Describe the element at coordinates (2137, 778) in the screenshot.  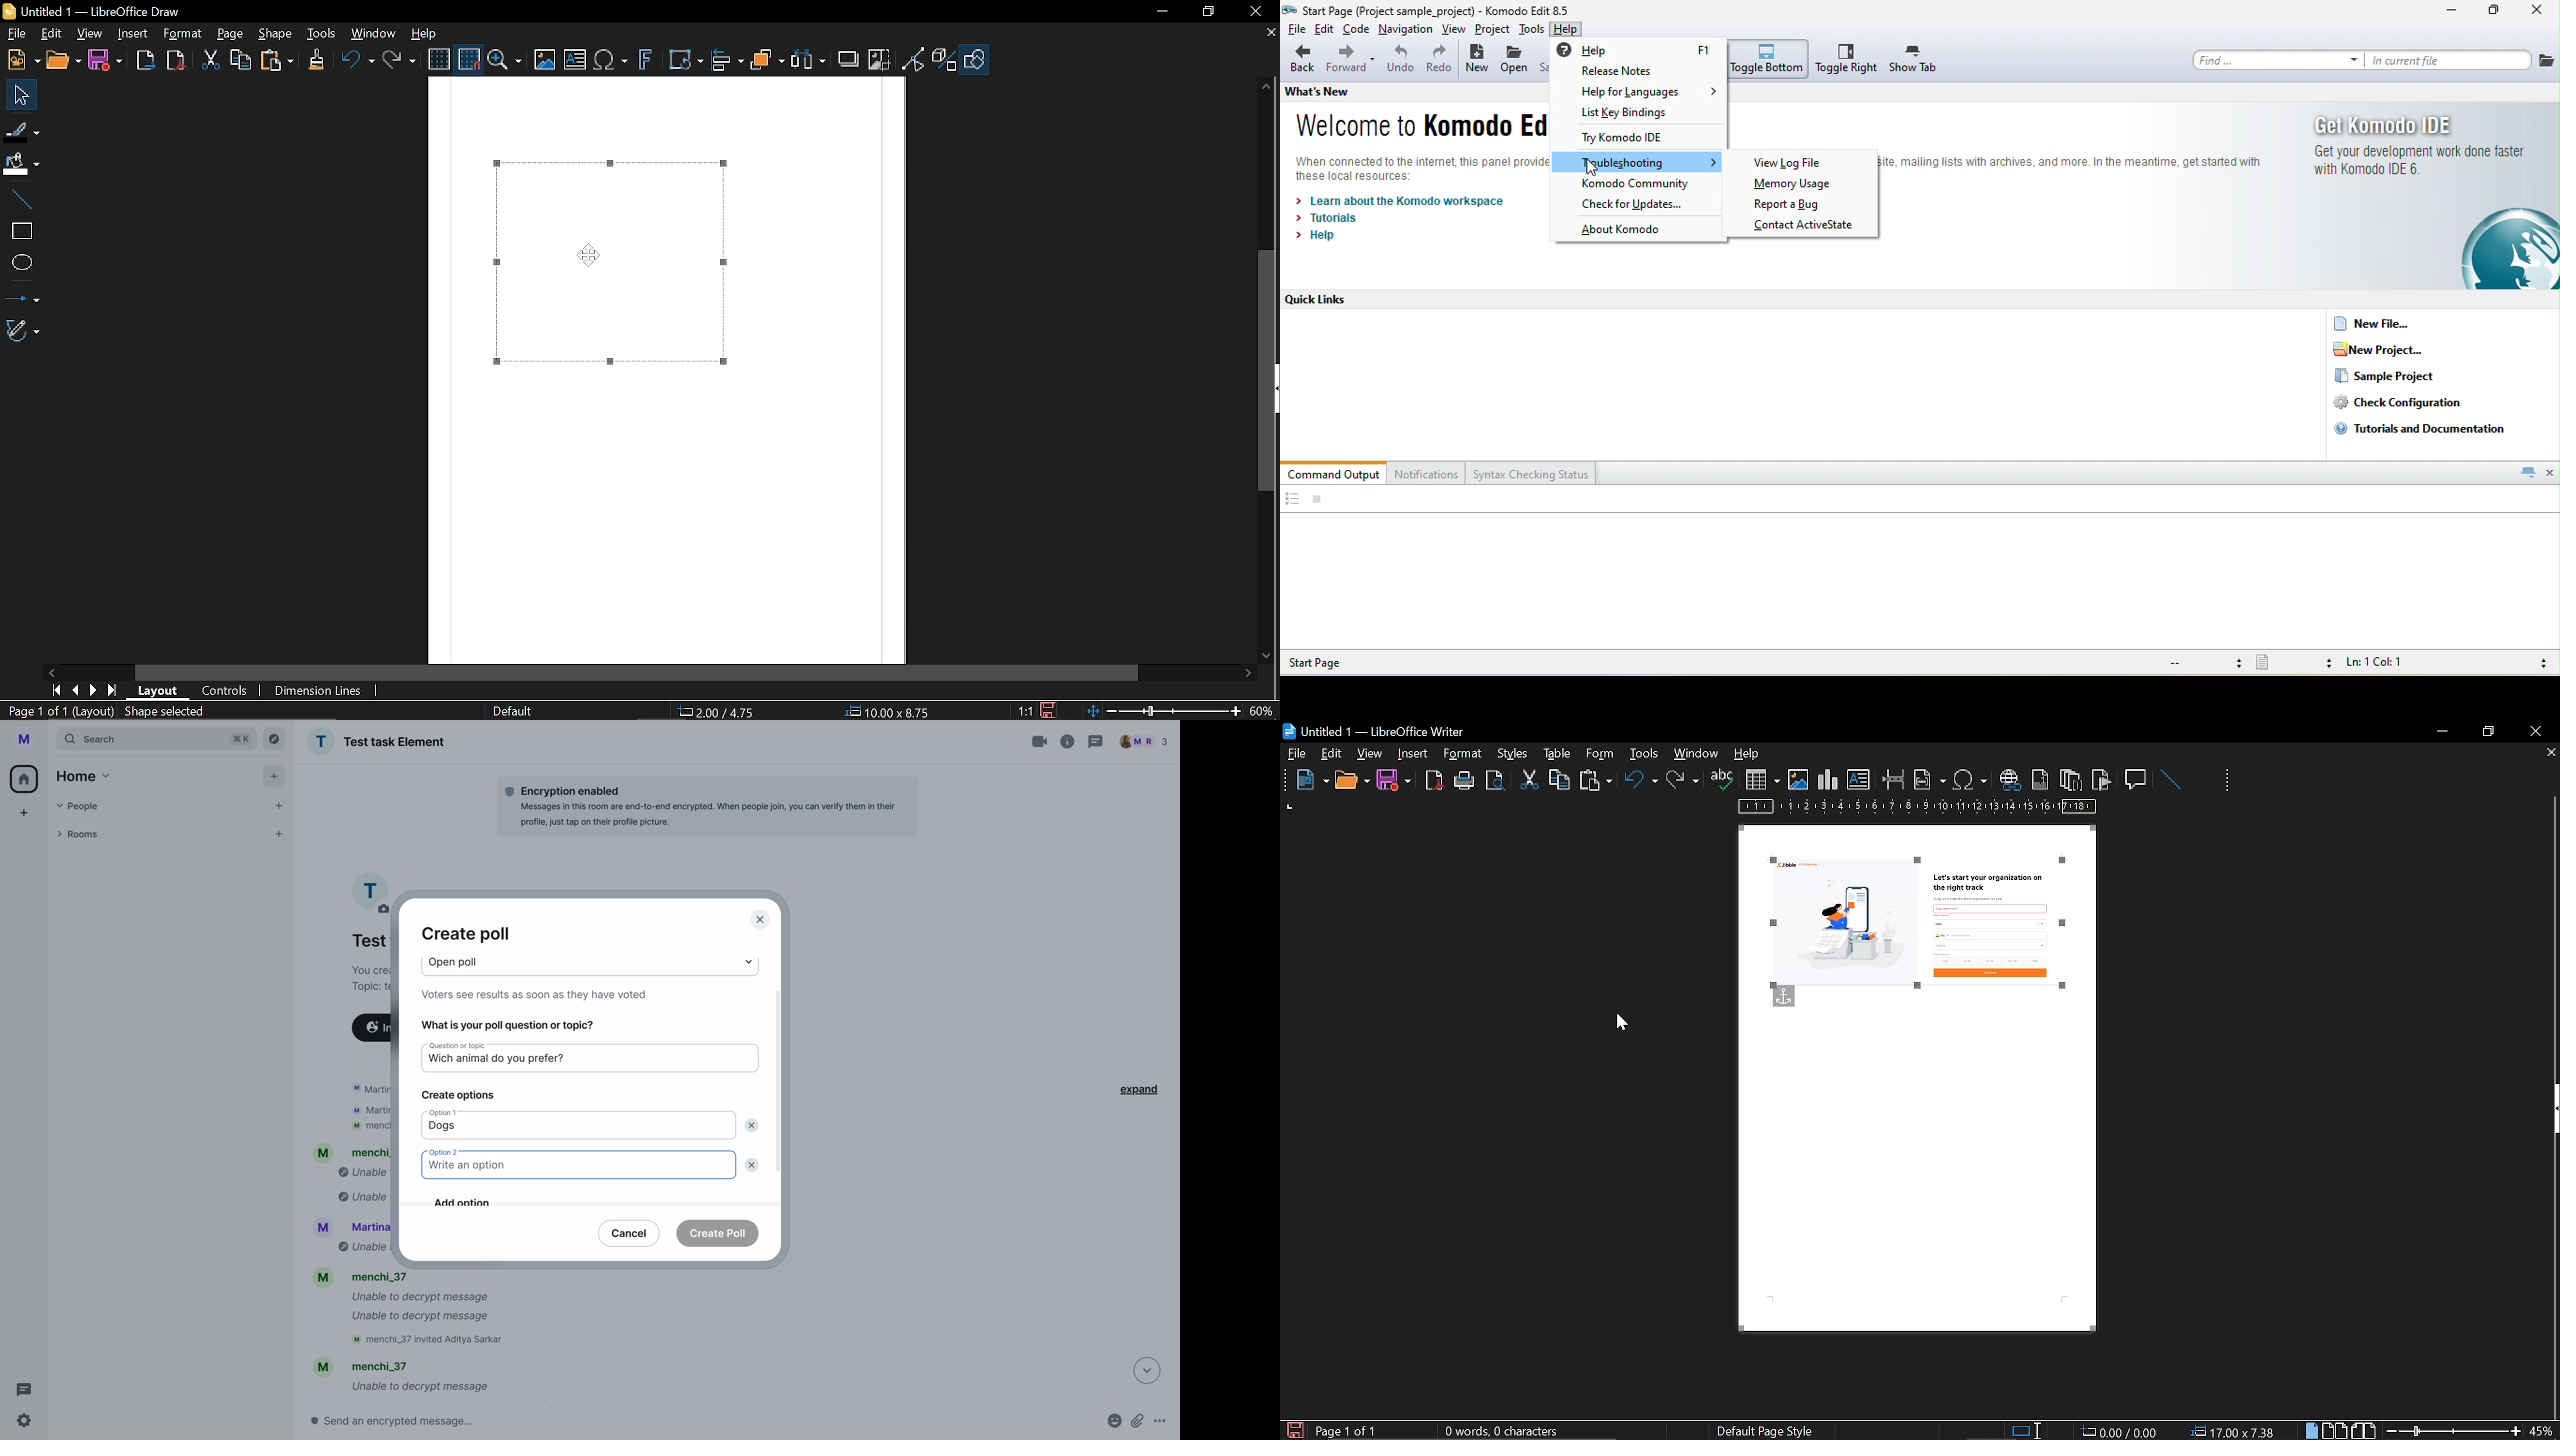
I see `insert comment` at that location.